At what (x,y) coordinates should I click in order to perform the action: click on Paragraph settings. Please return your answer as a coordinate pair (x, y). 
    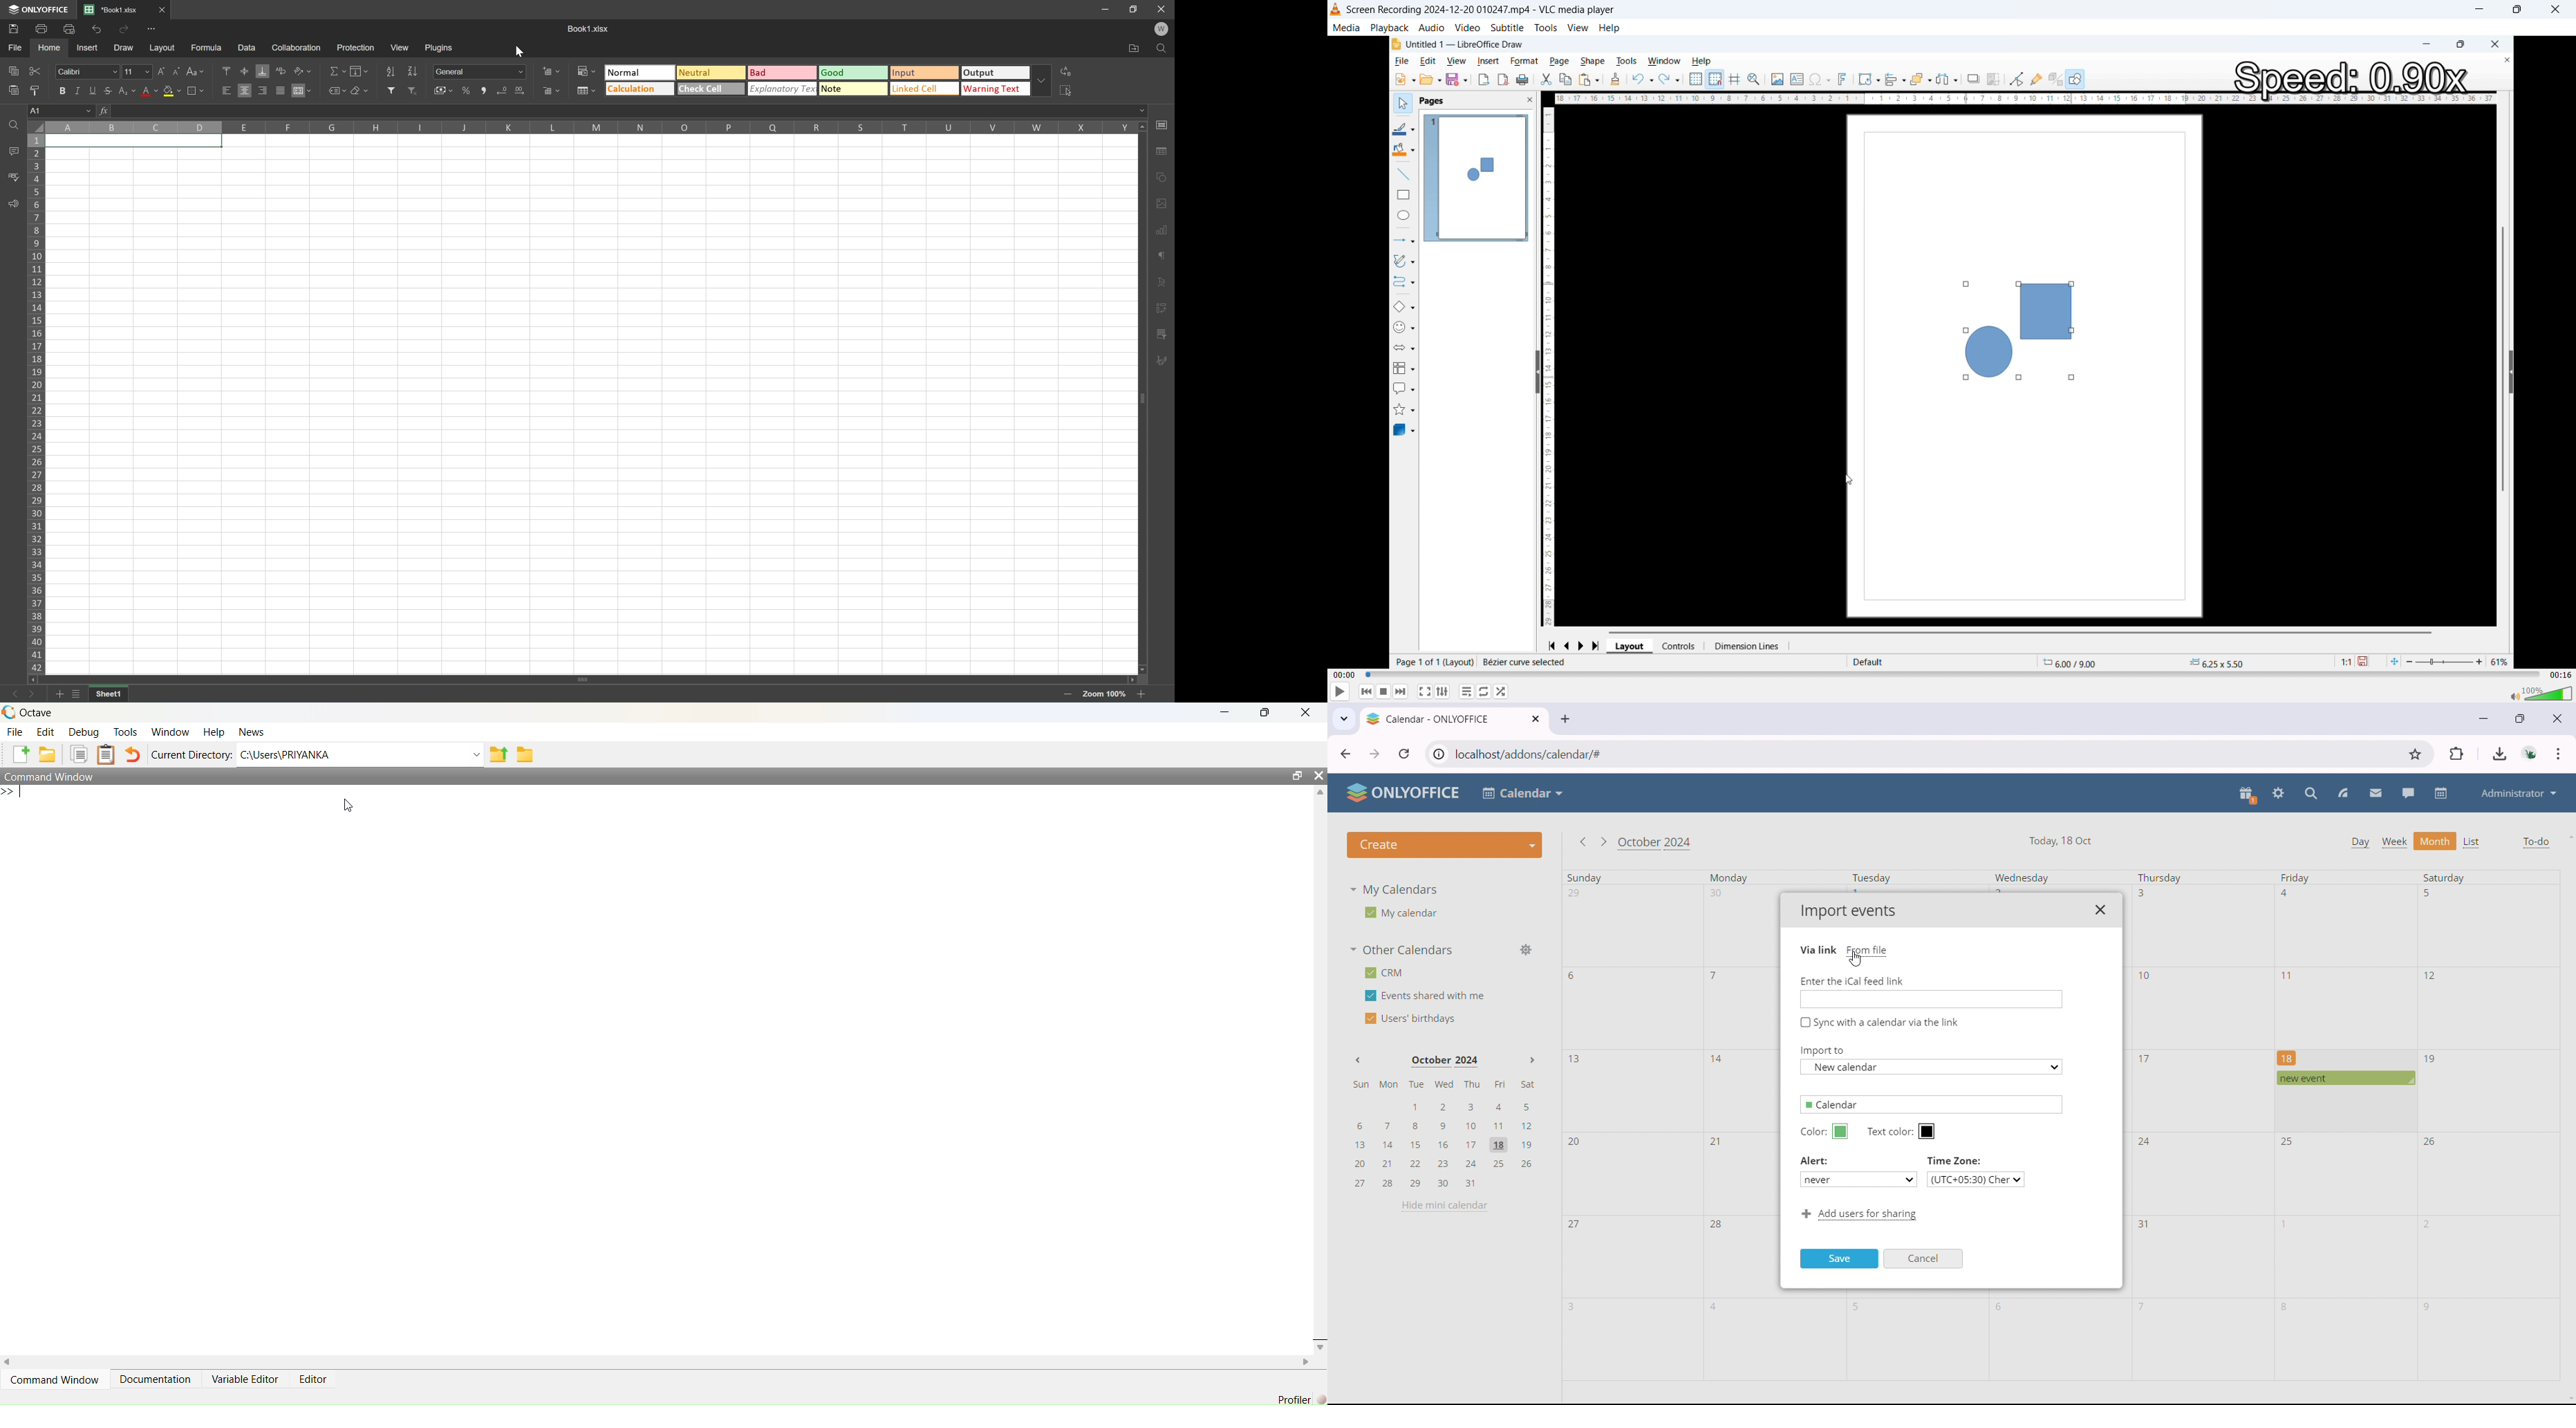
    Looking at the image, I should click on (1161, 256).